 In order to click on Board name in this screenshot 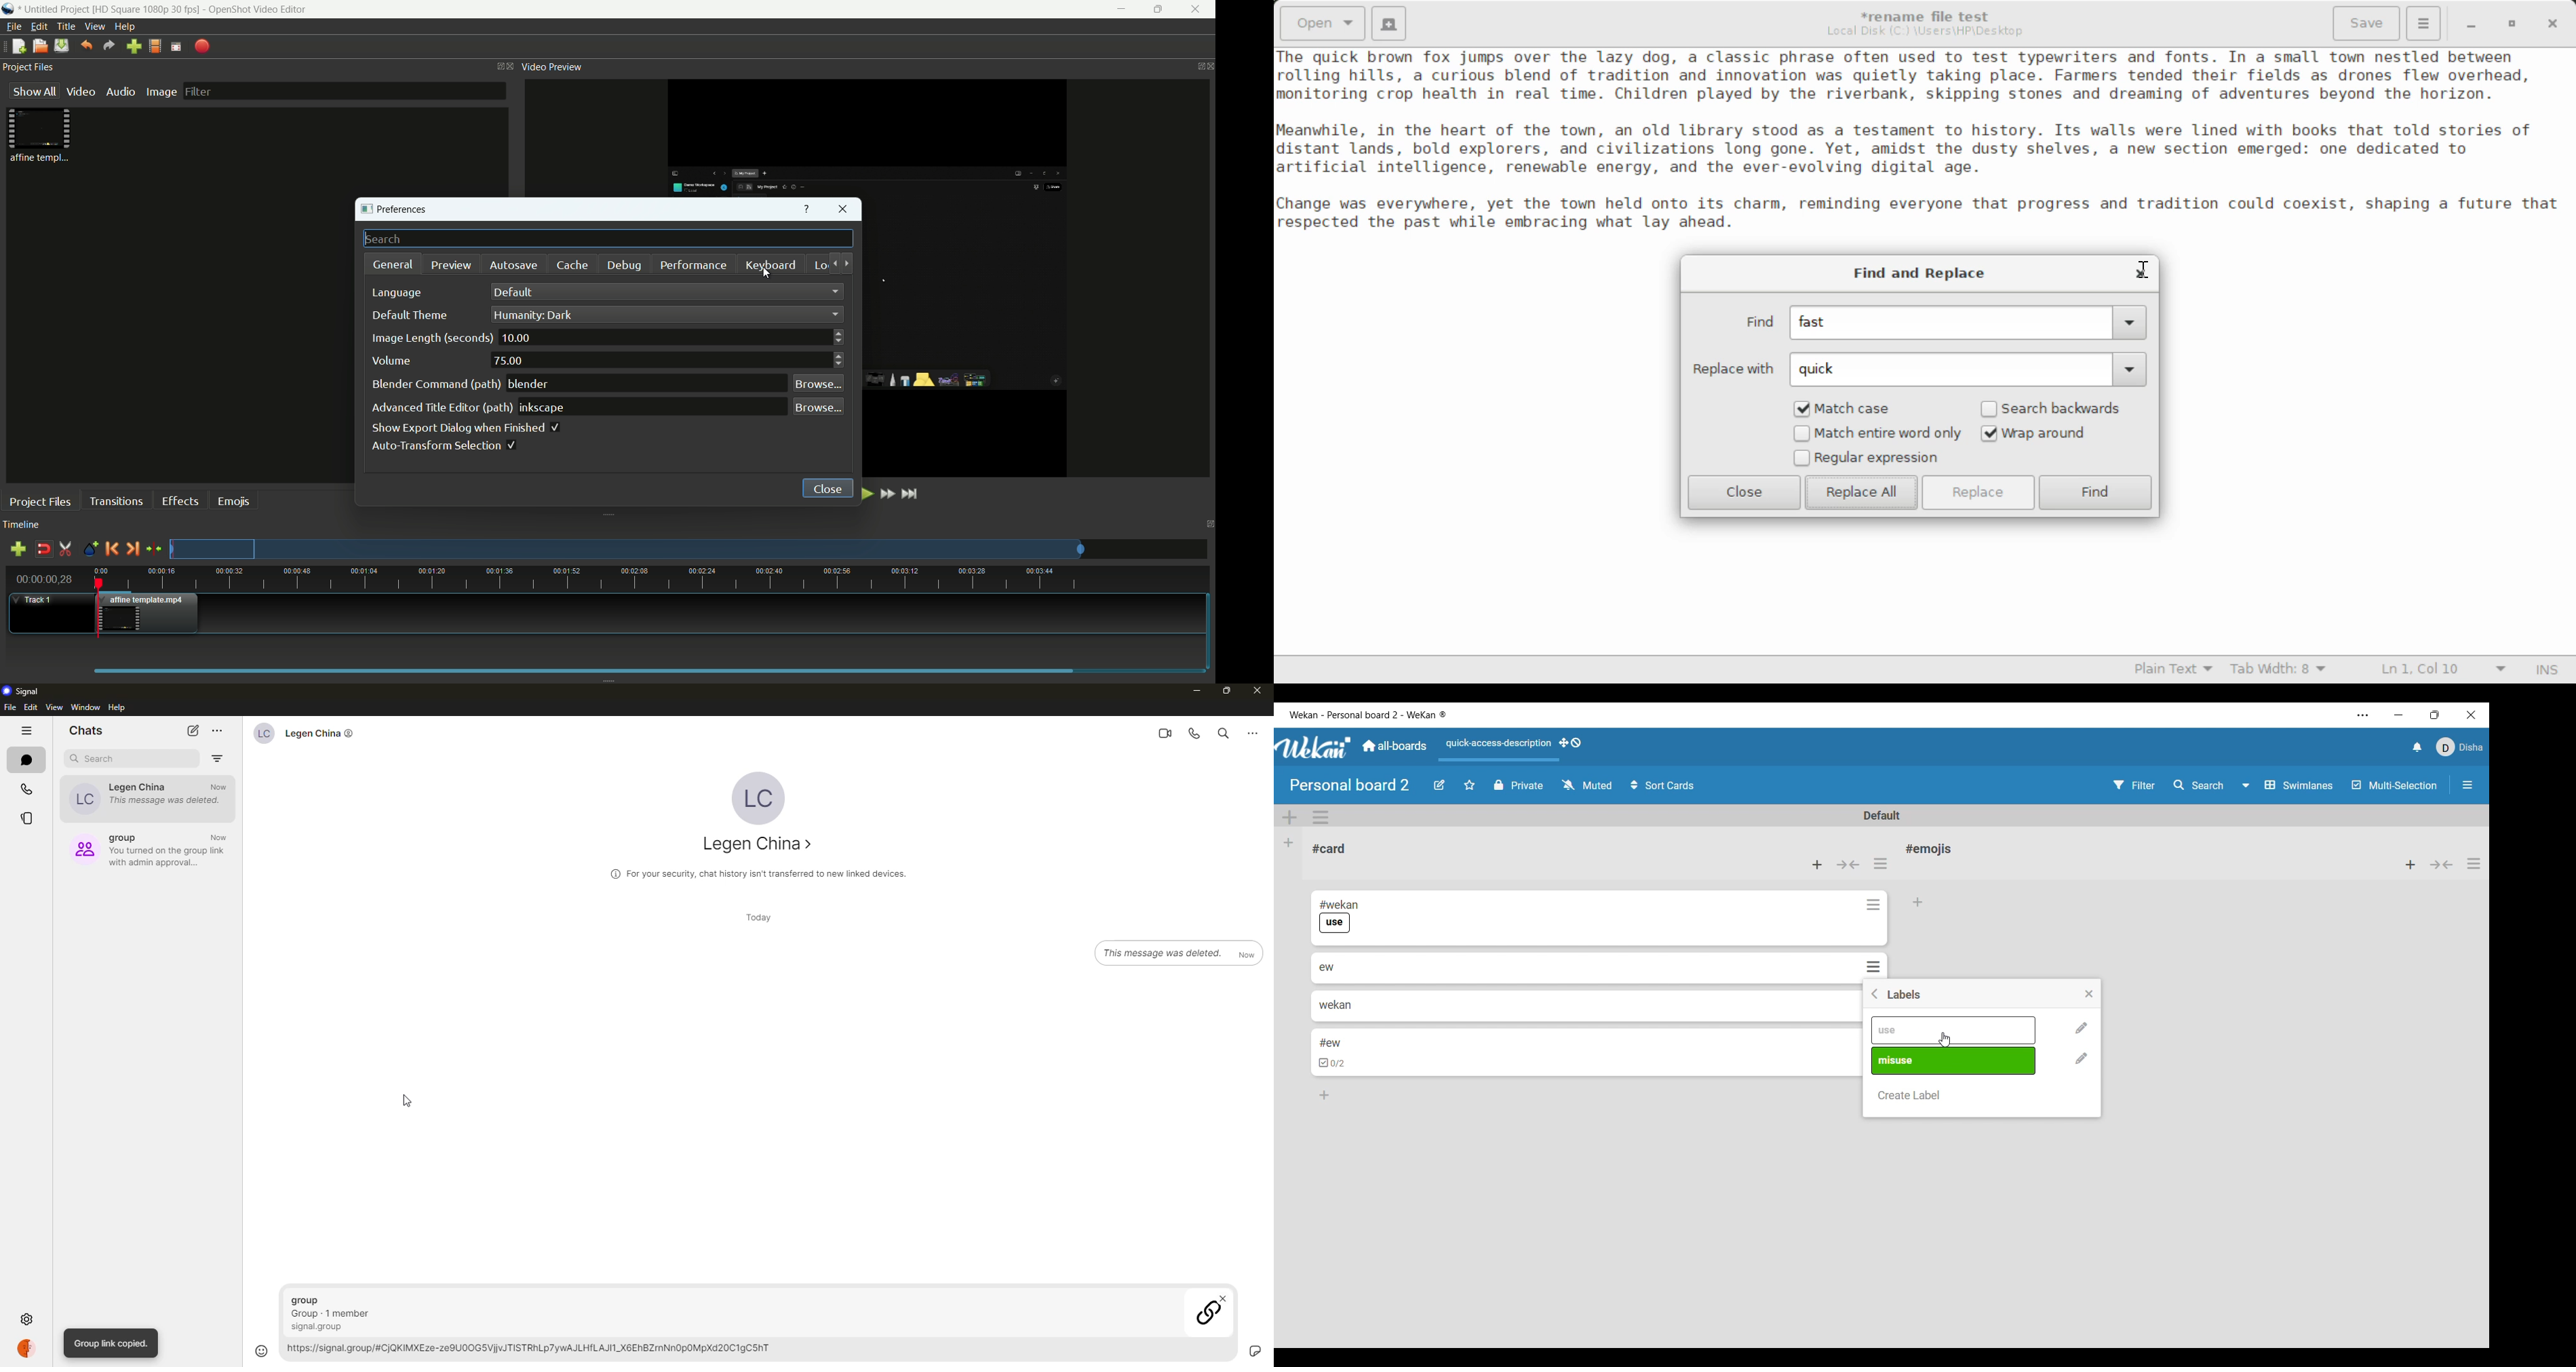, I will do `click(1349, 785)`.